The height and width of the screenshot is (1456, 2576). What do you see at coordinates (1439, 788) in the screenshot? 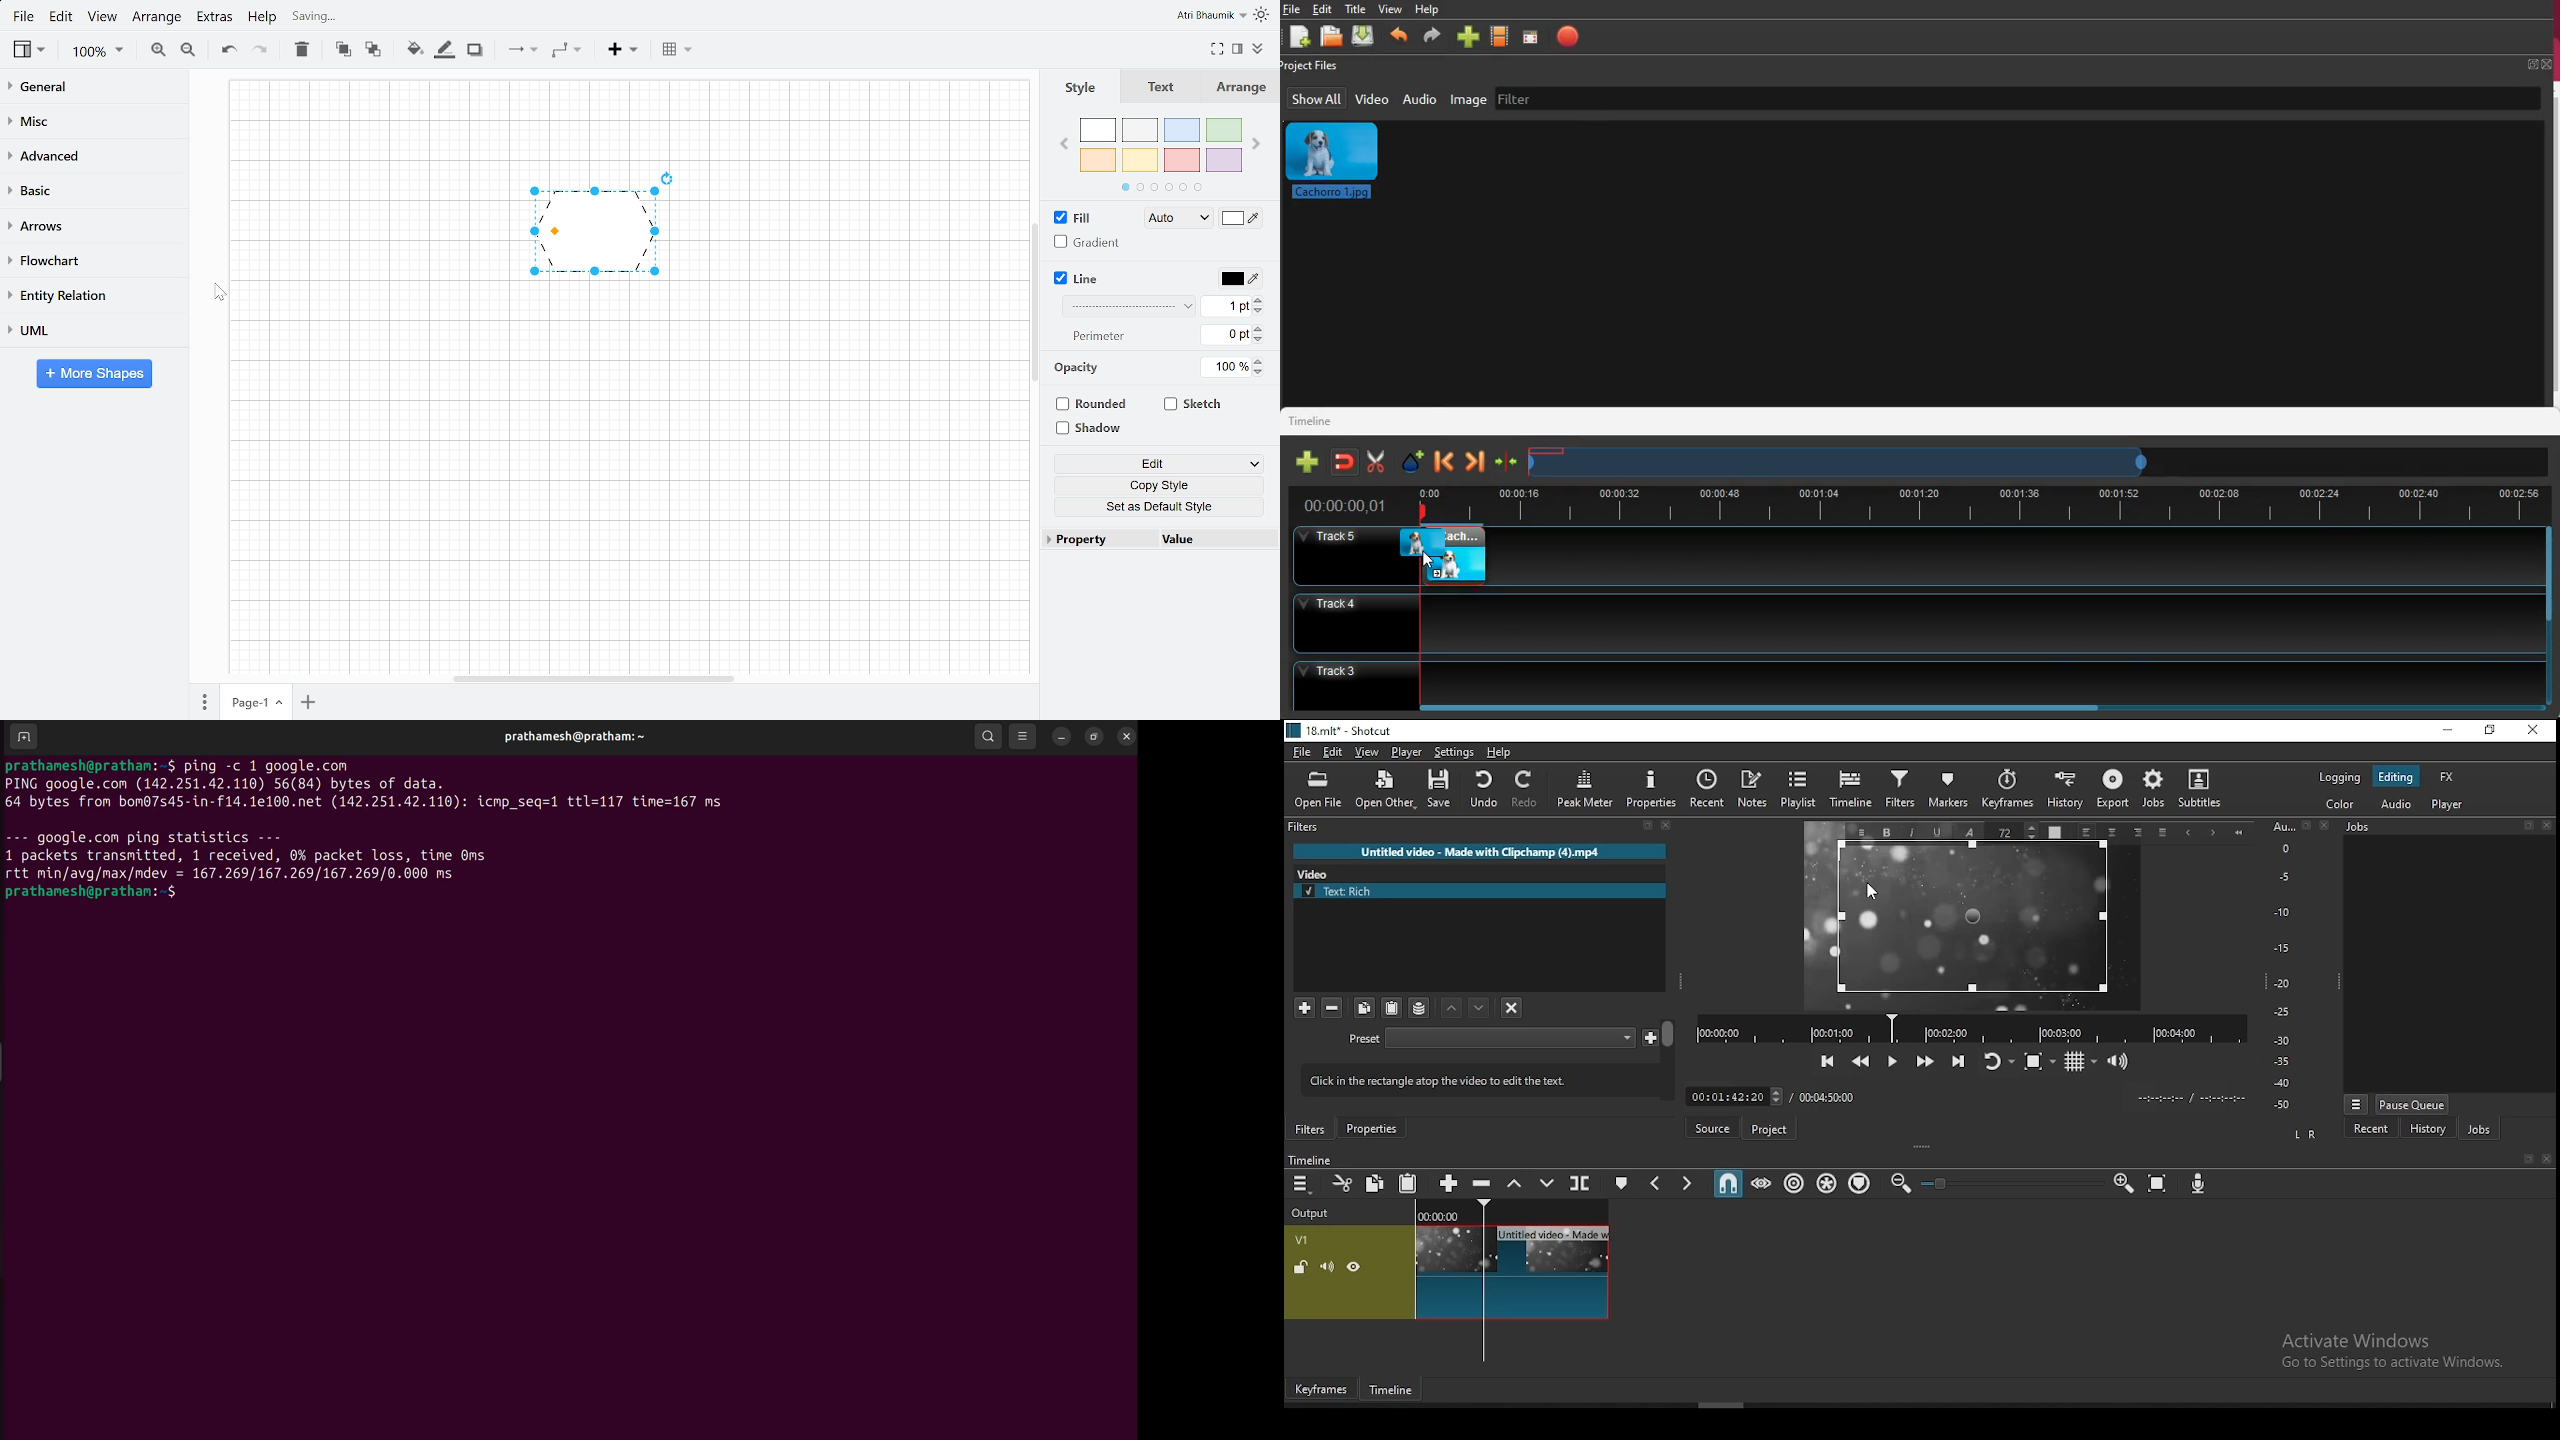
I see `save` at bounding box center [1439, 788].